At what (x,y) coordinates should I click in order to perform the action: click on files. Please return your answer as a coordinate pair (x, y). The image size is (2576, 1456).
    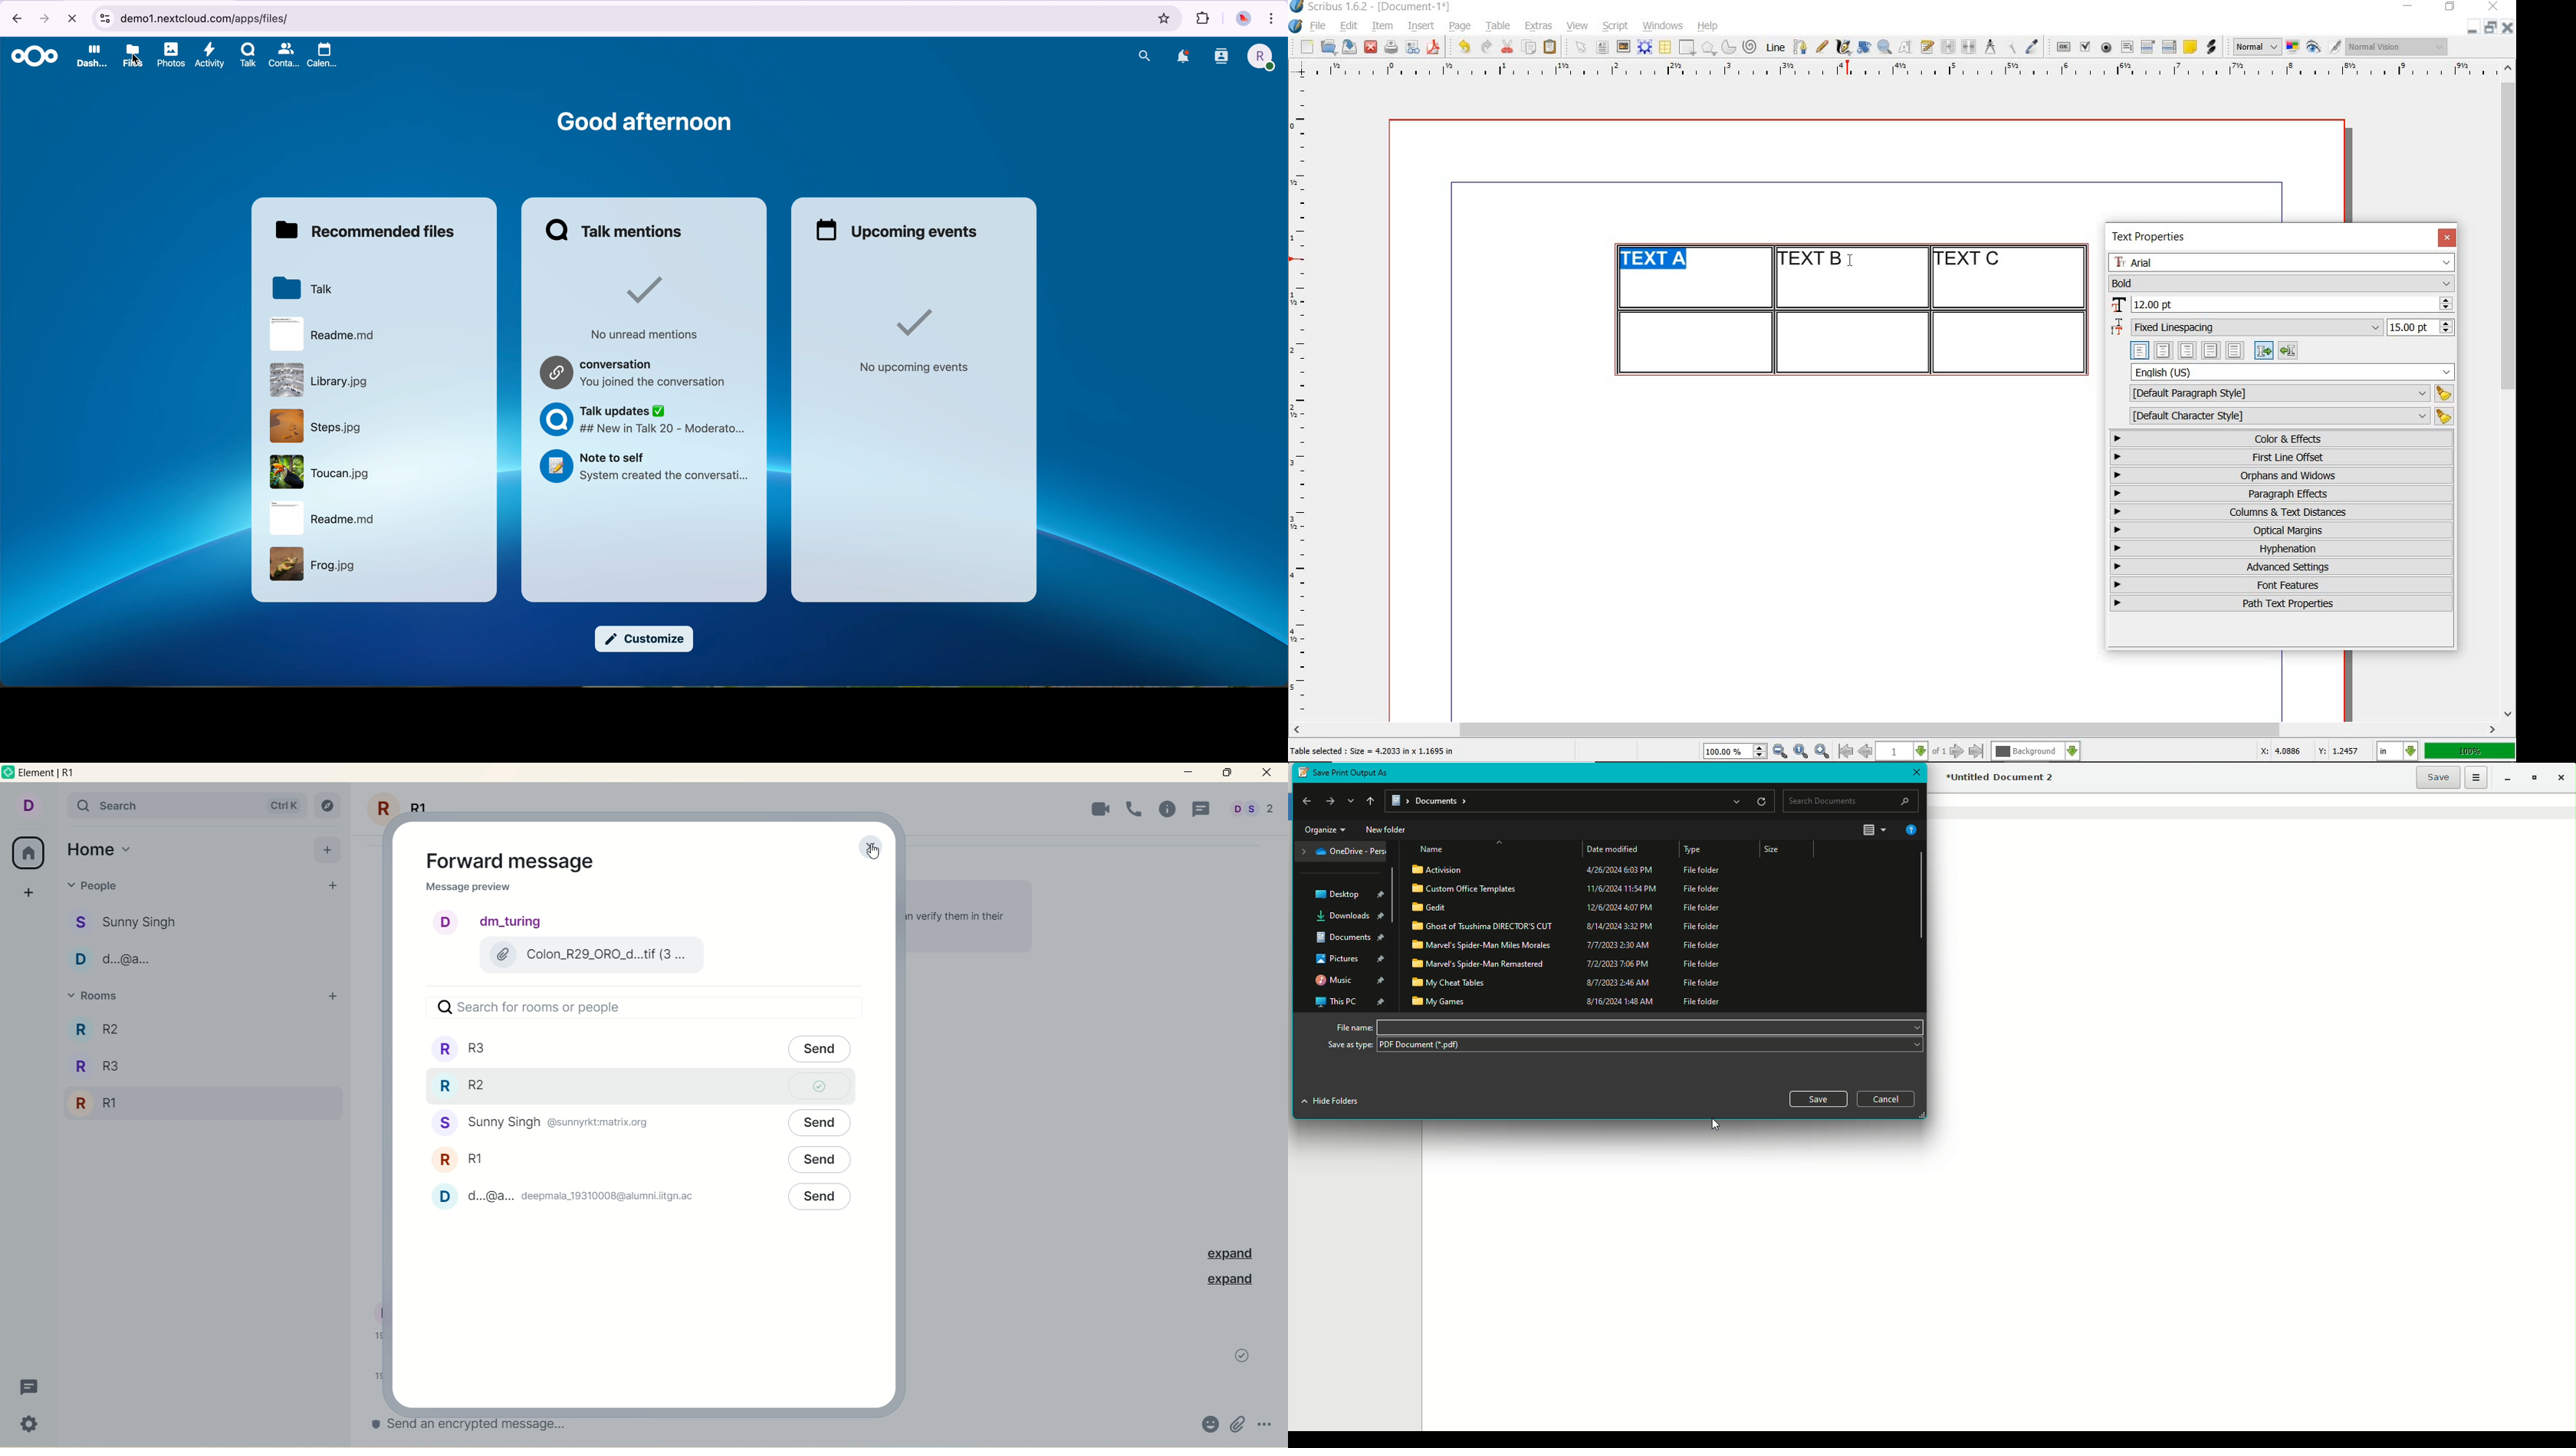
    Looking at the image, I should click on (133, 57).